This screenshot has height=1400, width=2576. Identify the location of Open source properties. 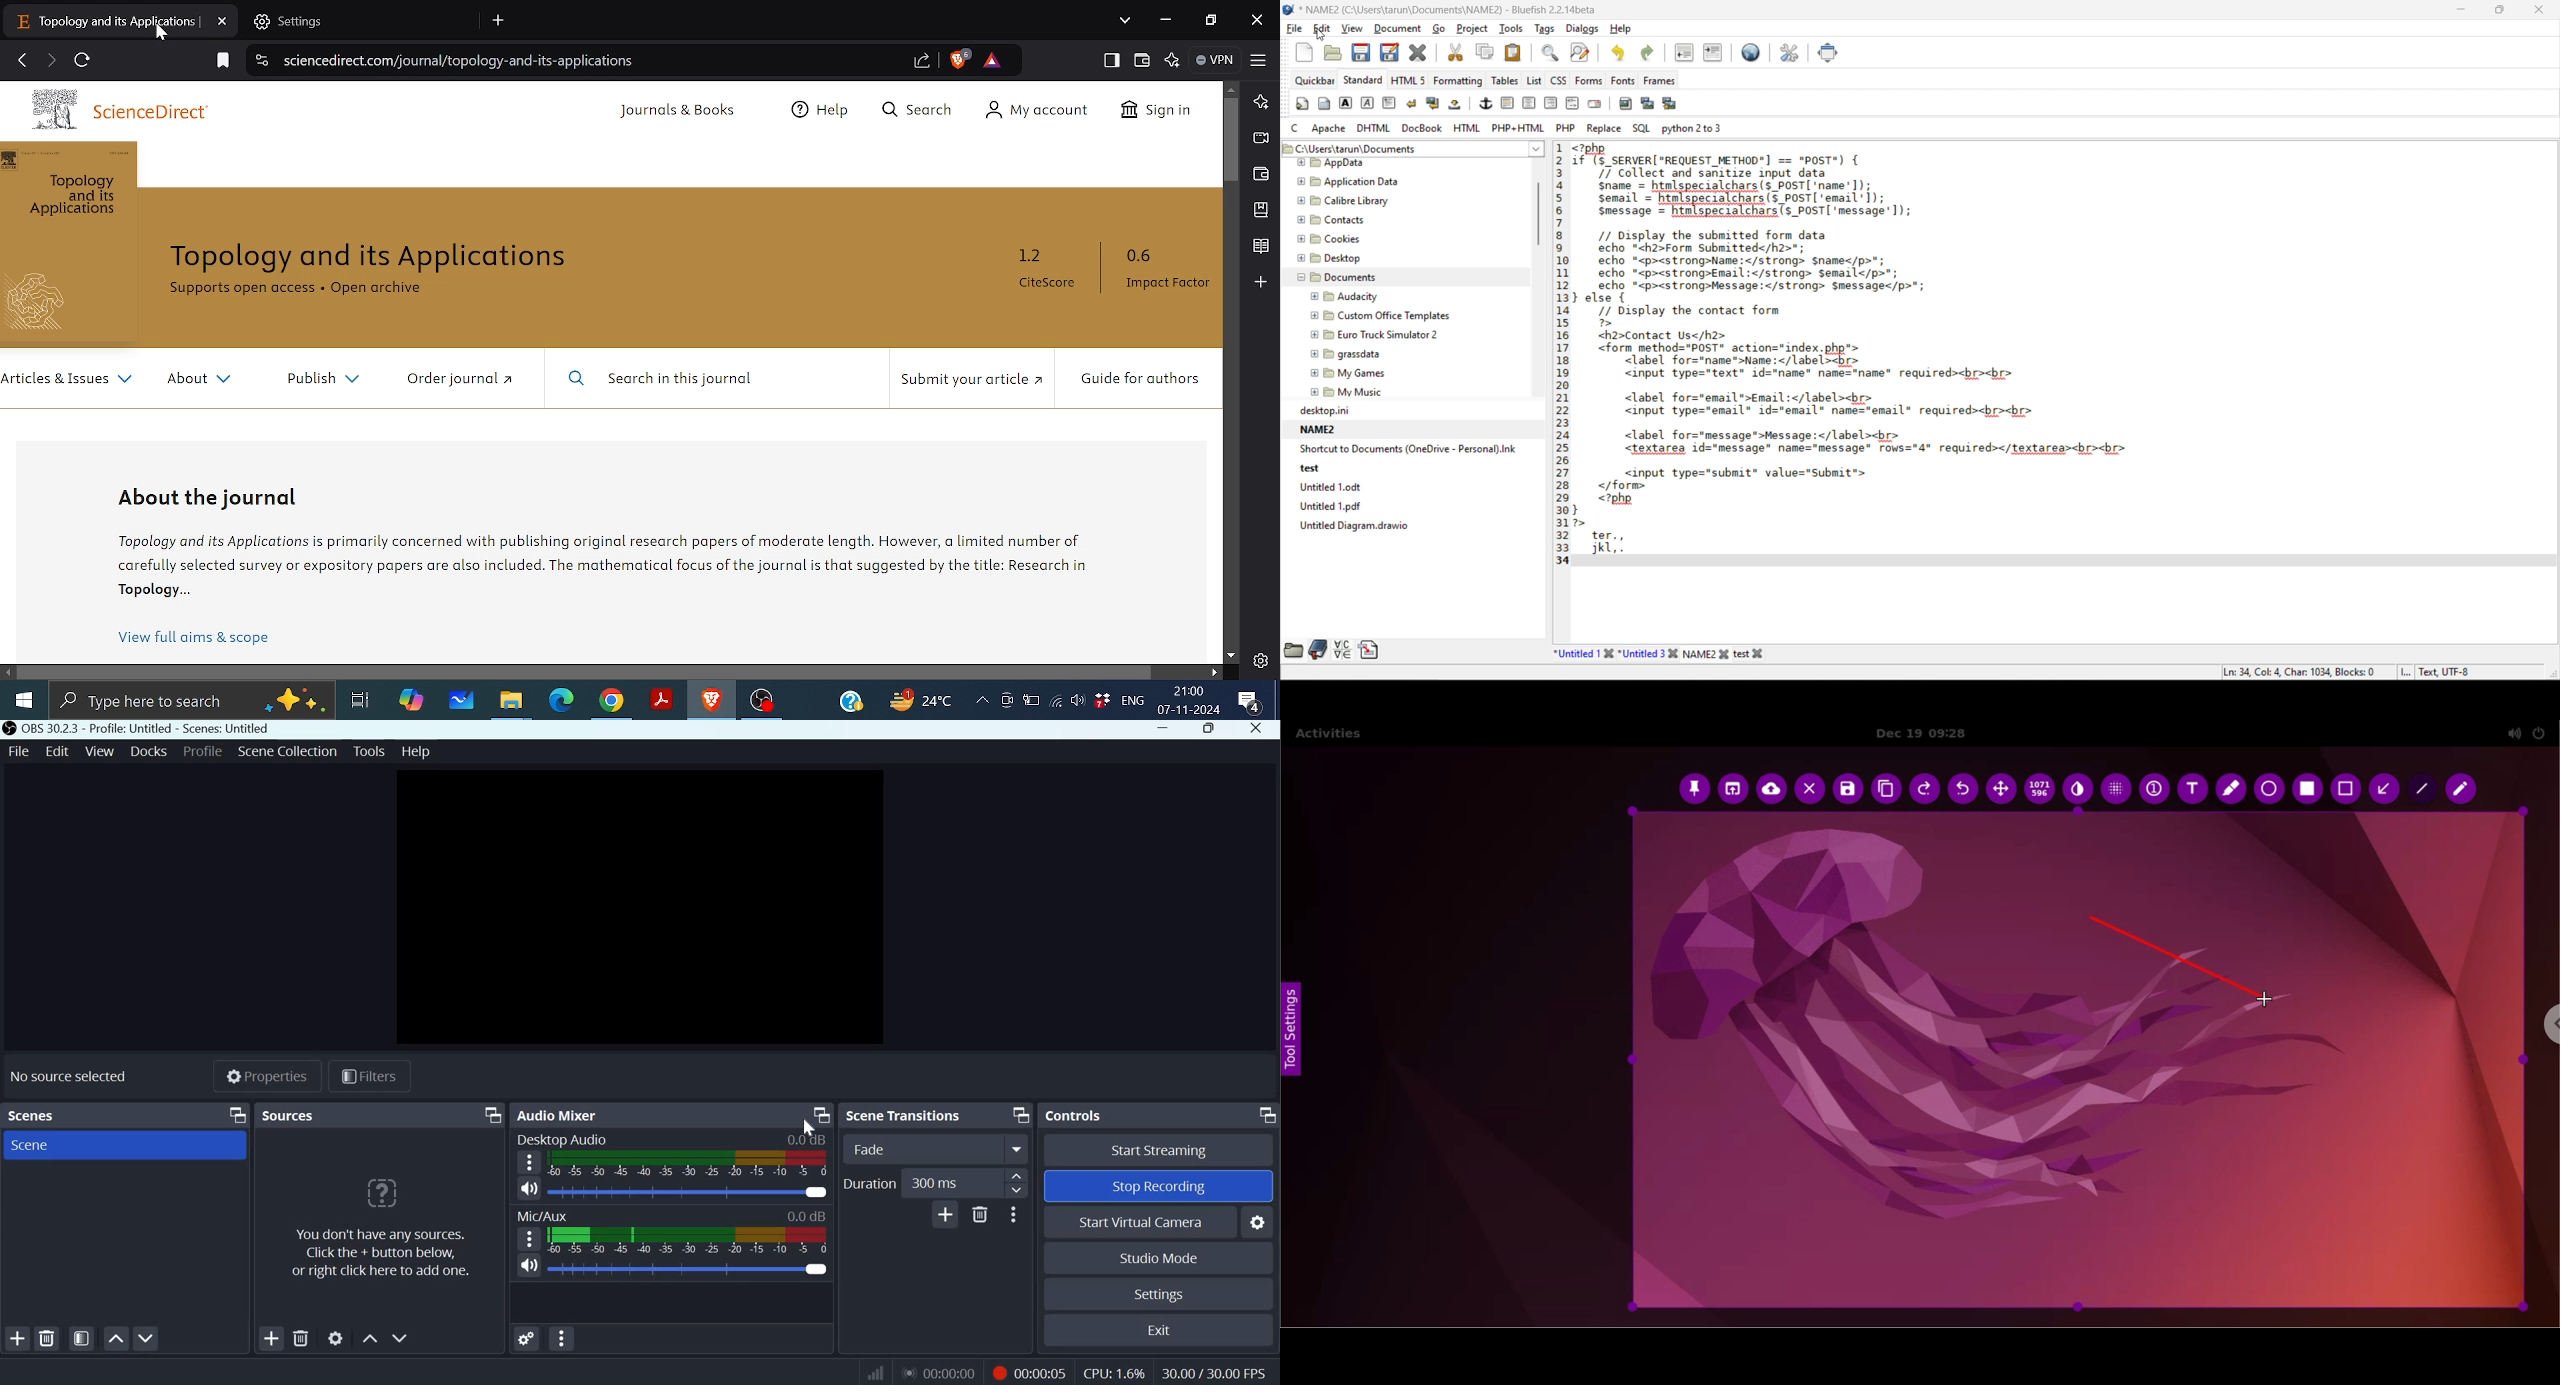
(334, 1339).